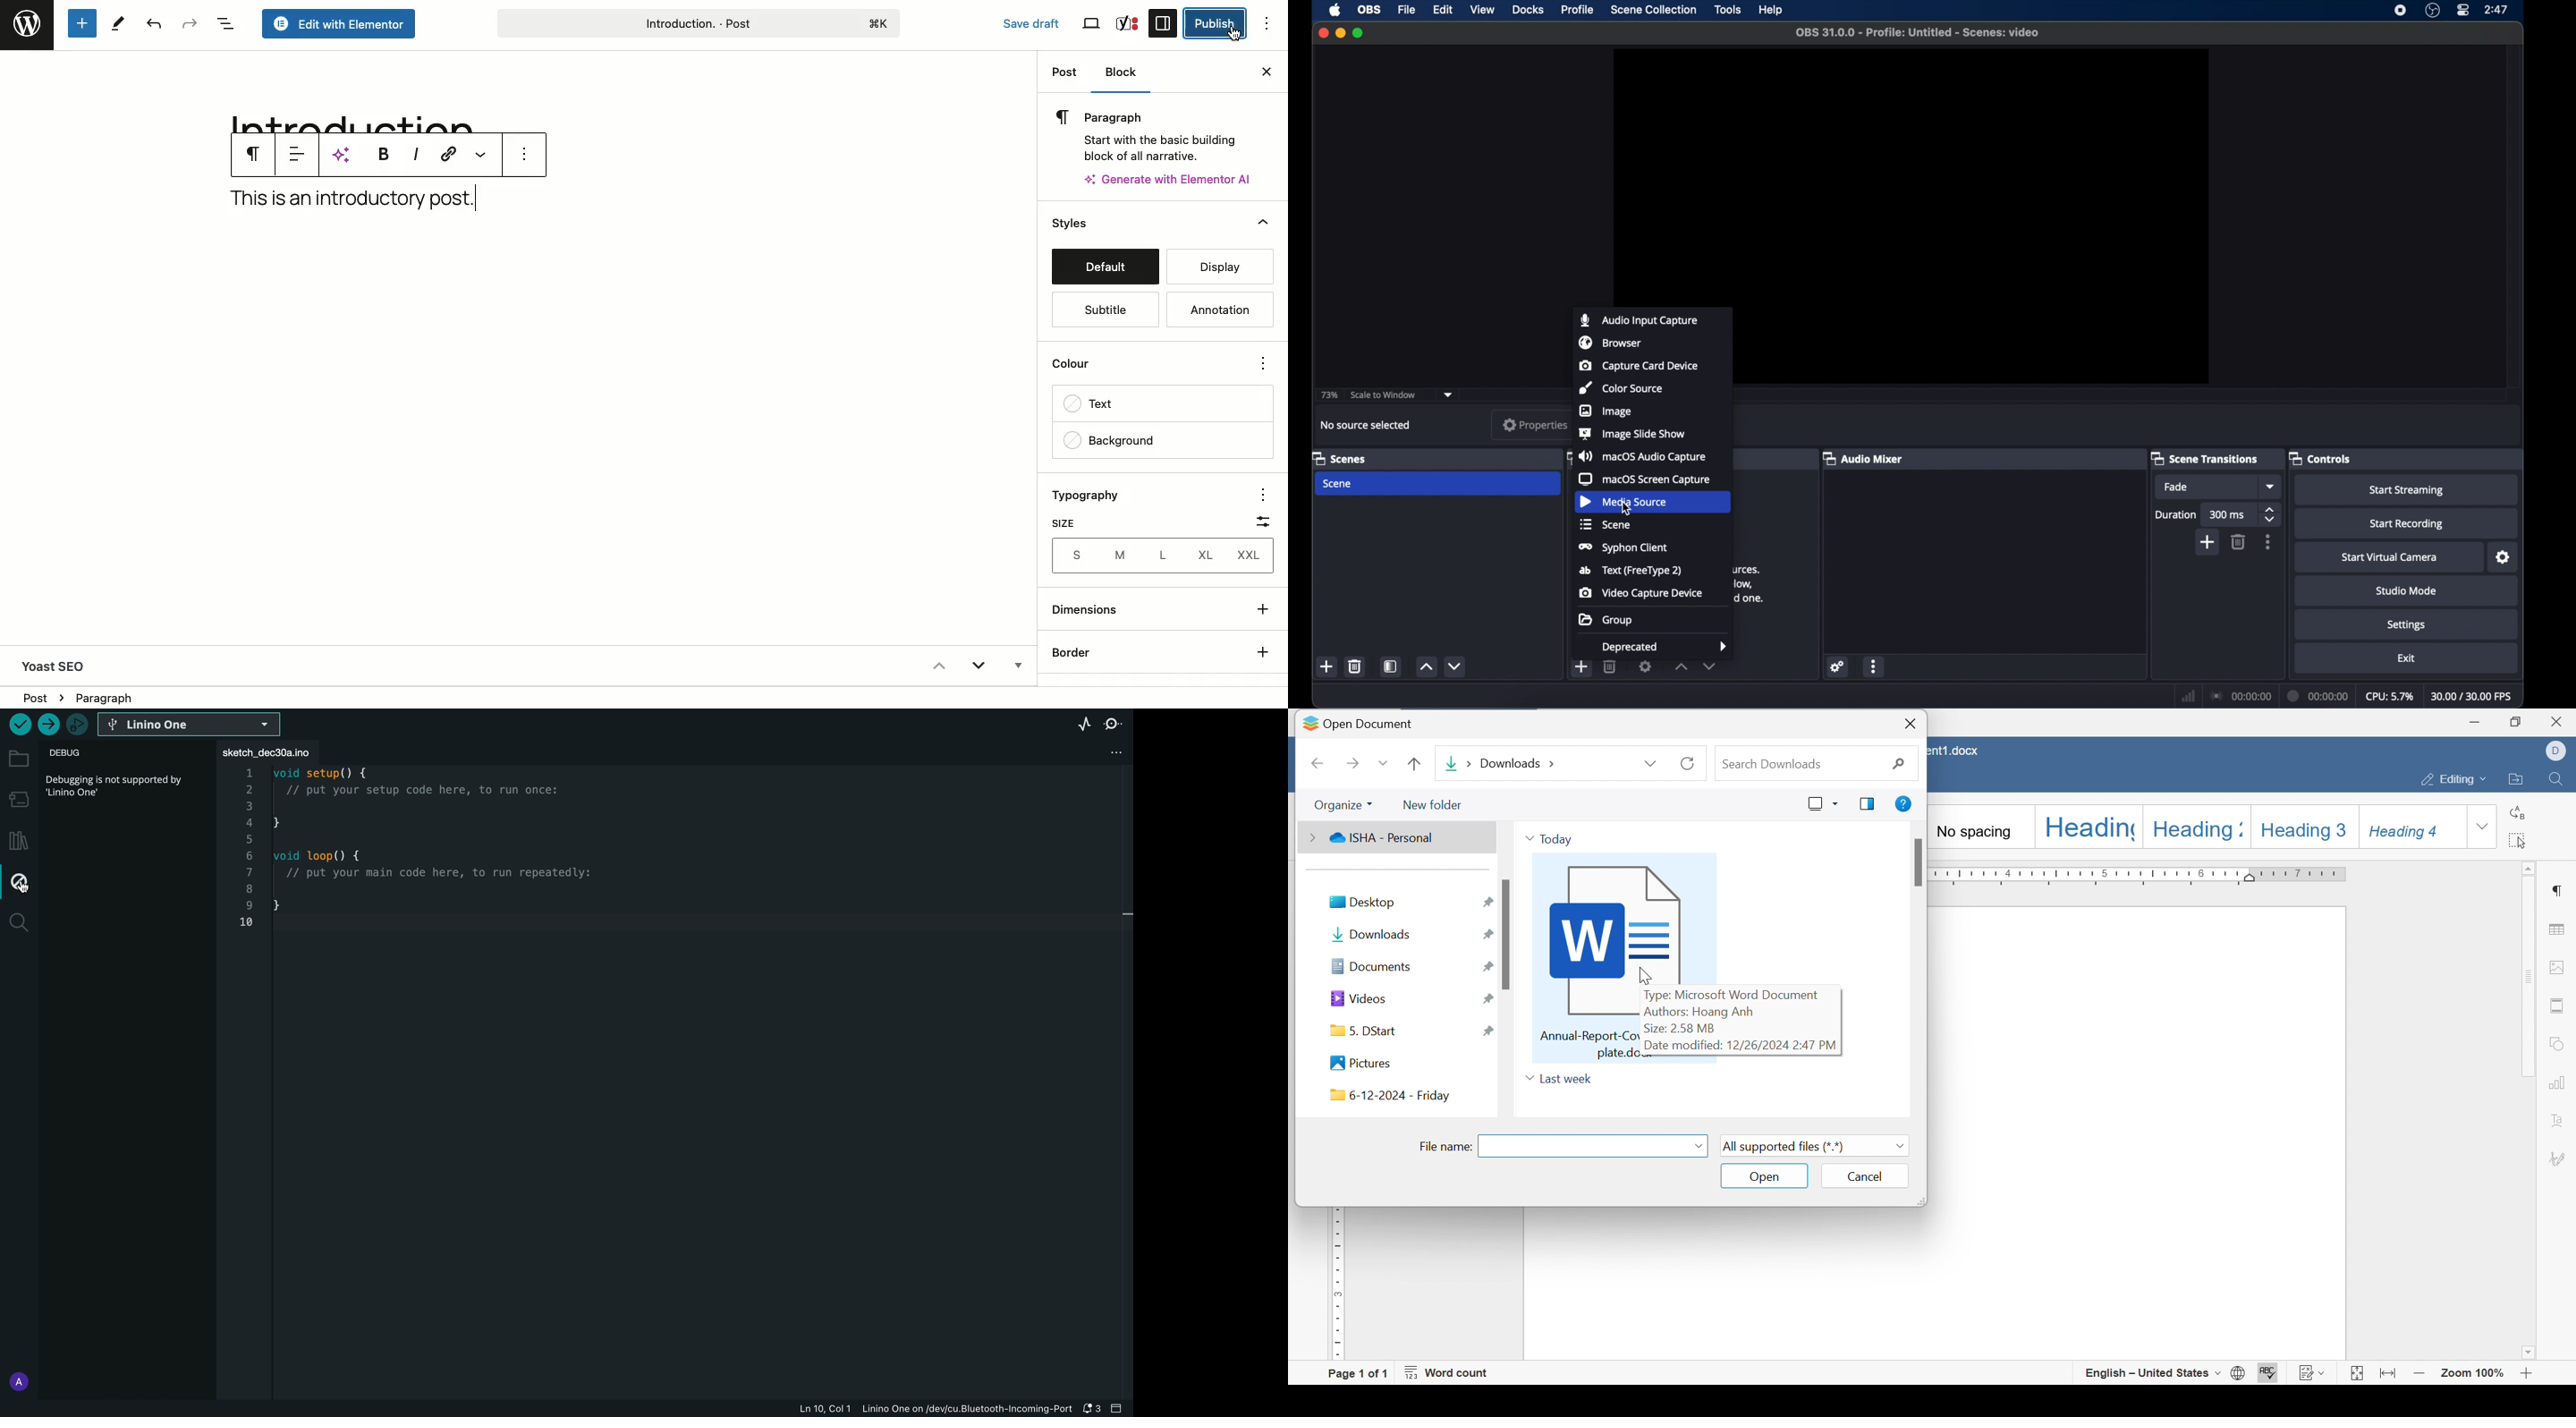  I want to click on Dimensions, so click(1089, 609).